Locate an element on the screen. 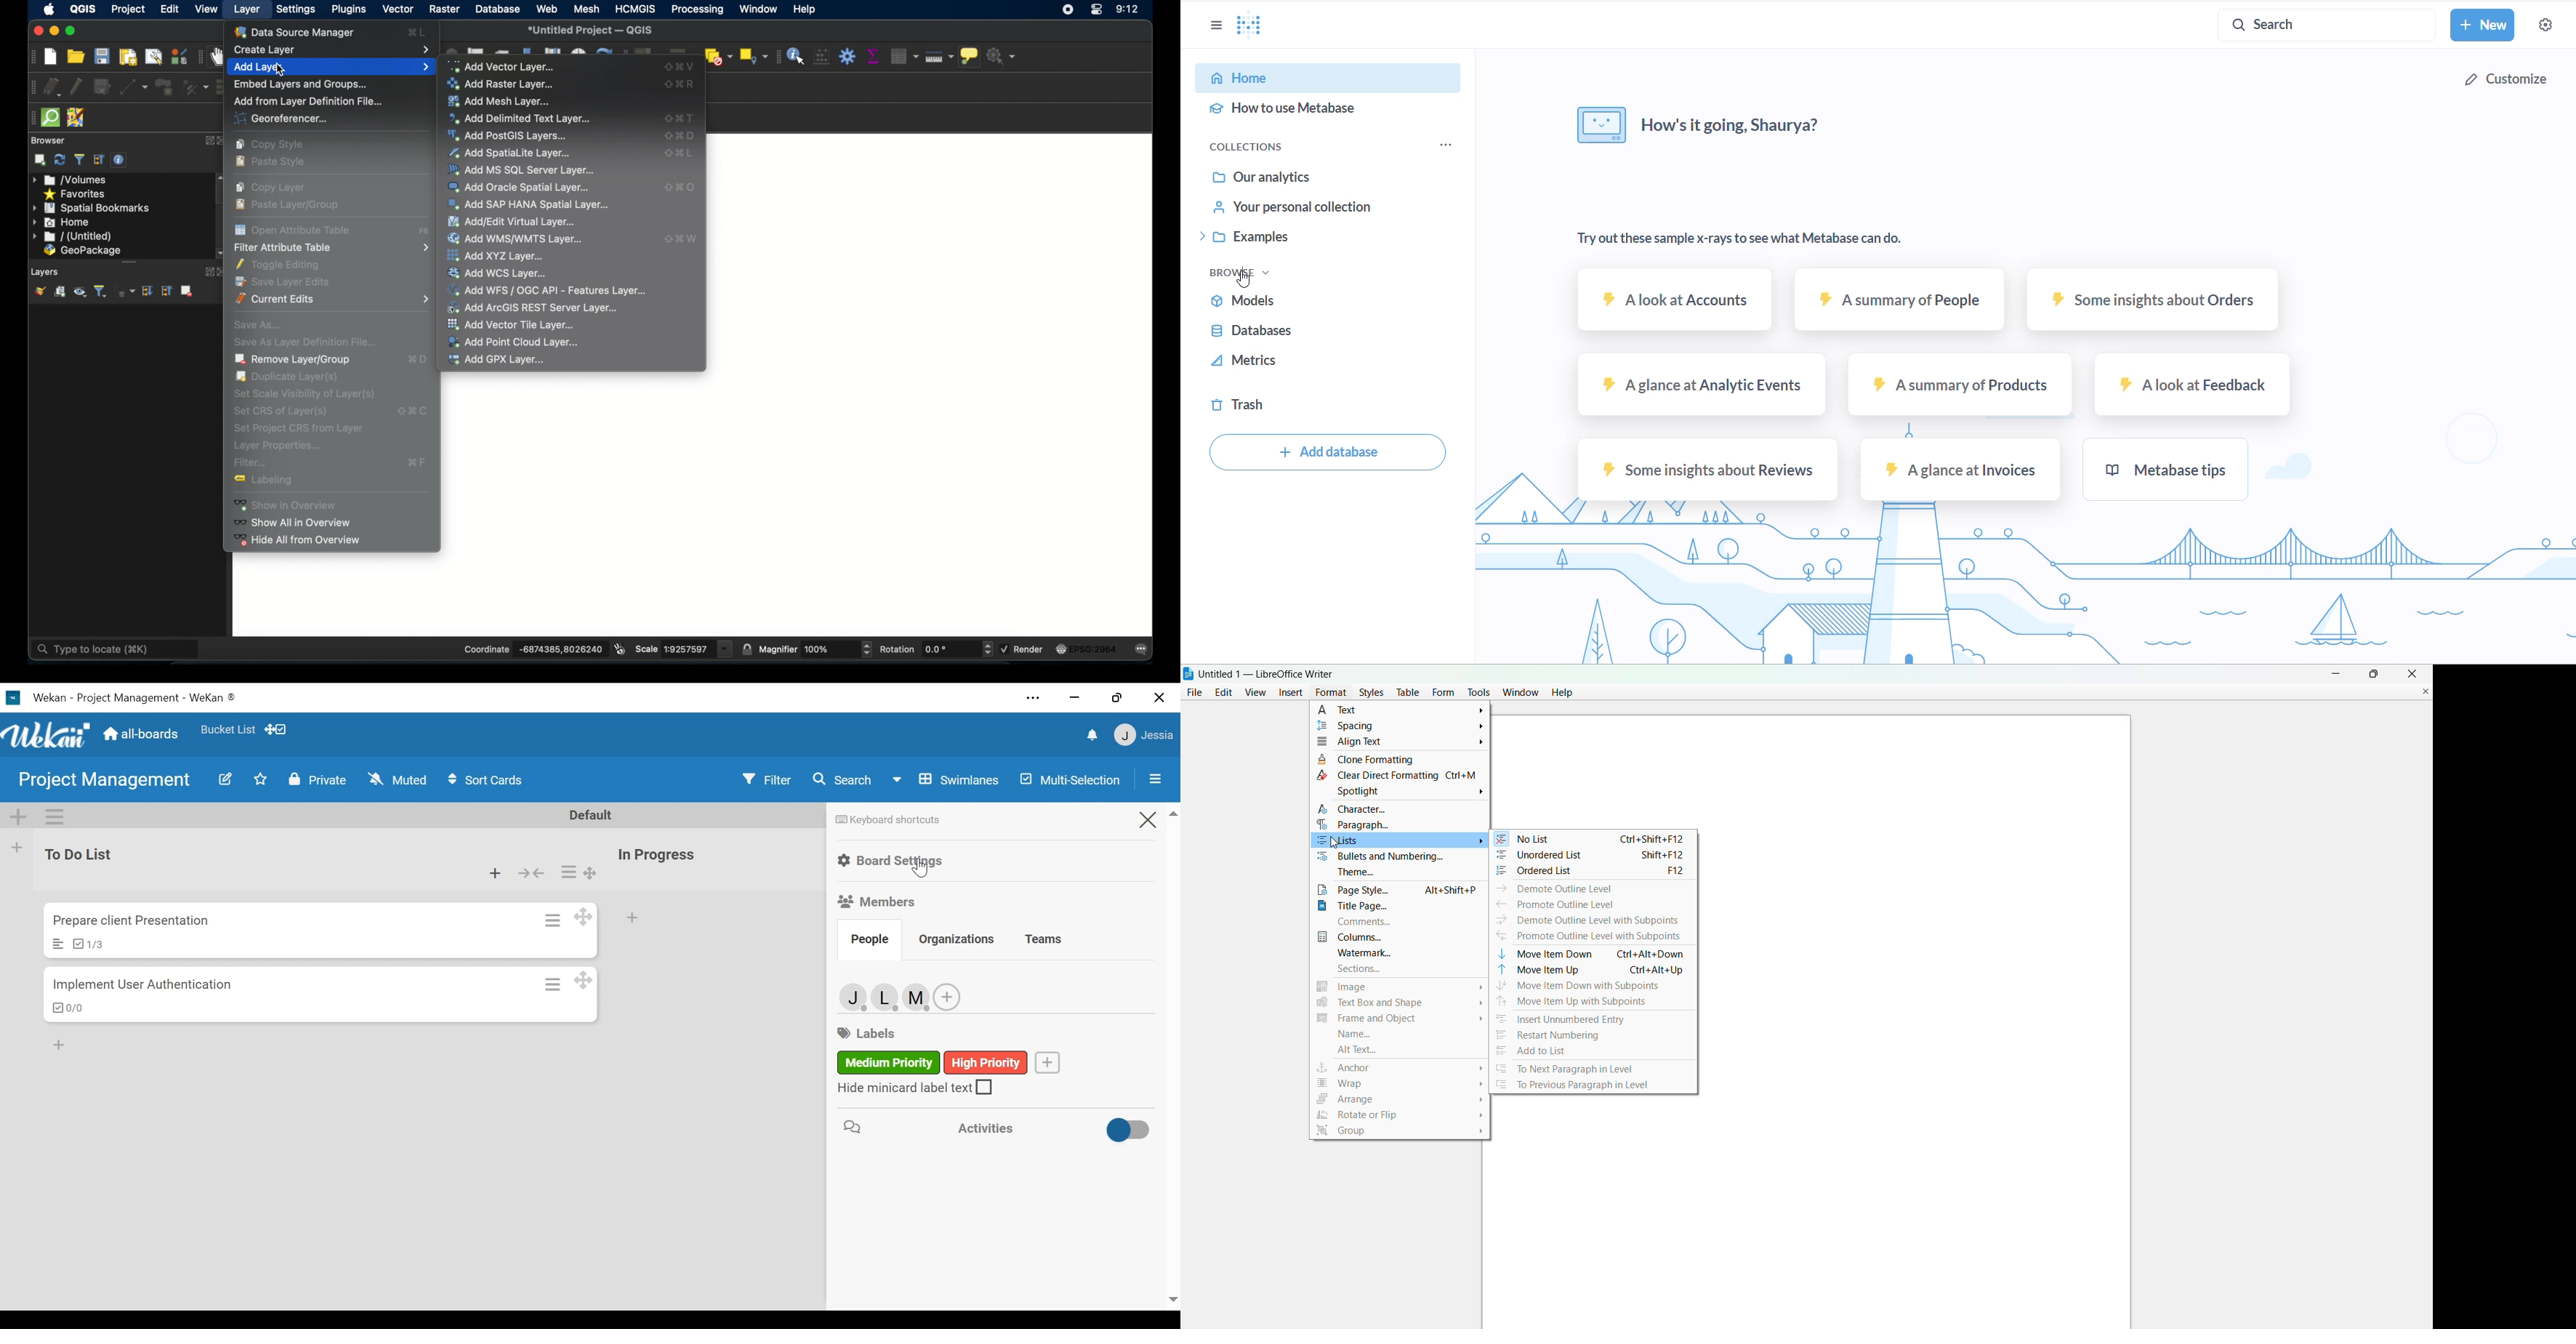 This screenshot has height=1344, width=2576. favorites is located at coordinates (76, 193).